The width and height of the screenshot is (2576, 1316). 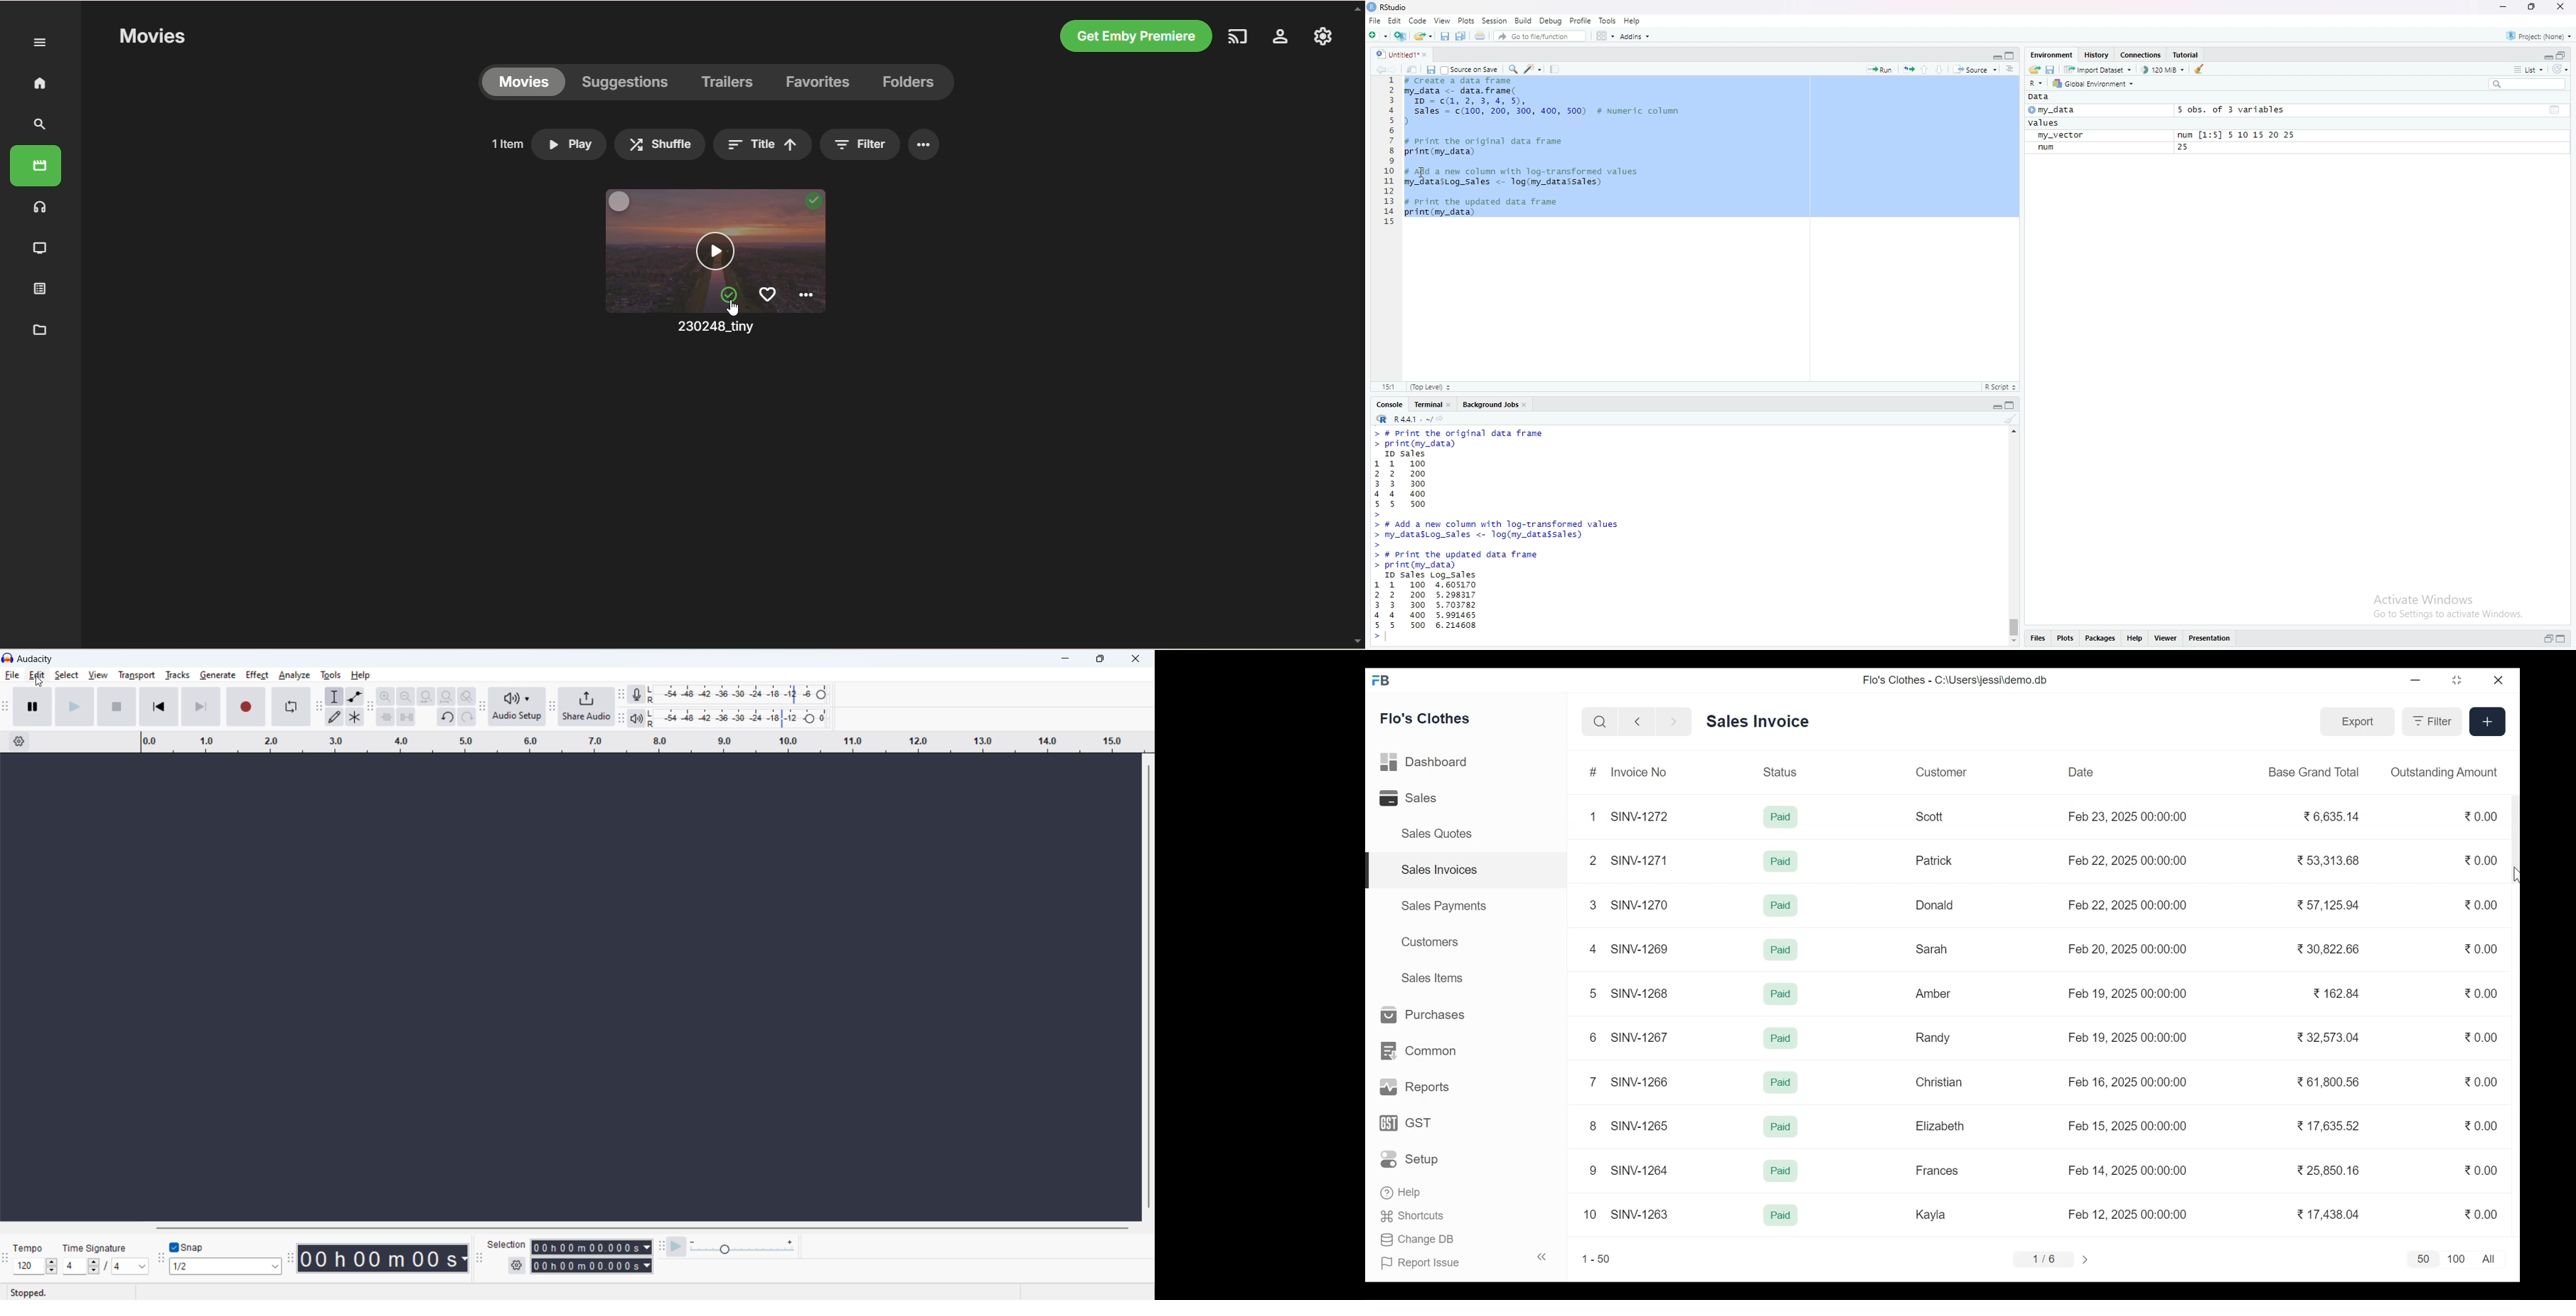 What do you see at coordinates (2497, 681) in the screenshot?
I see `Close` at bounding box center [2497, 681].